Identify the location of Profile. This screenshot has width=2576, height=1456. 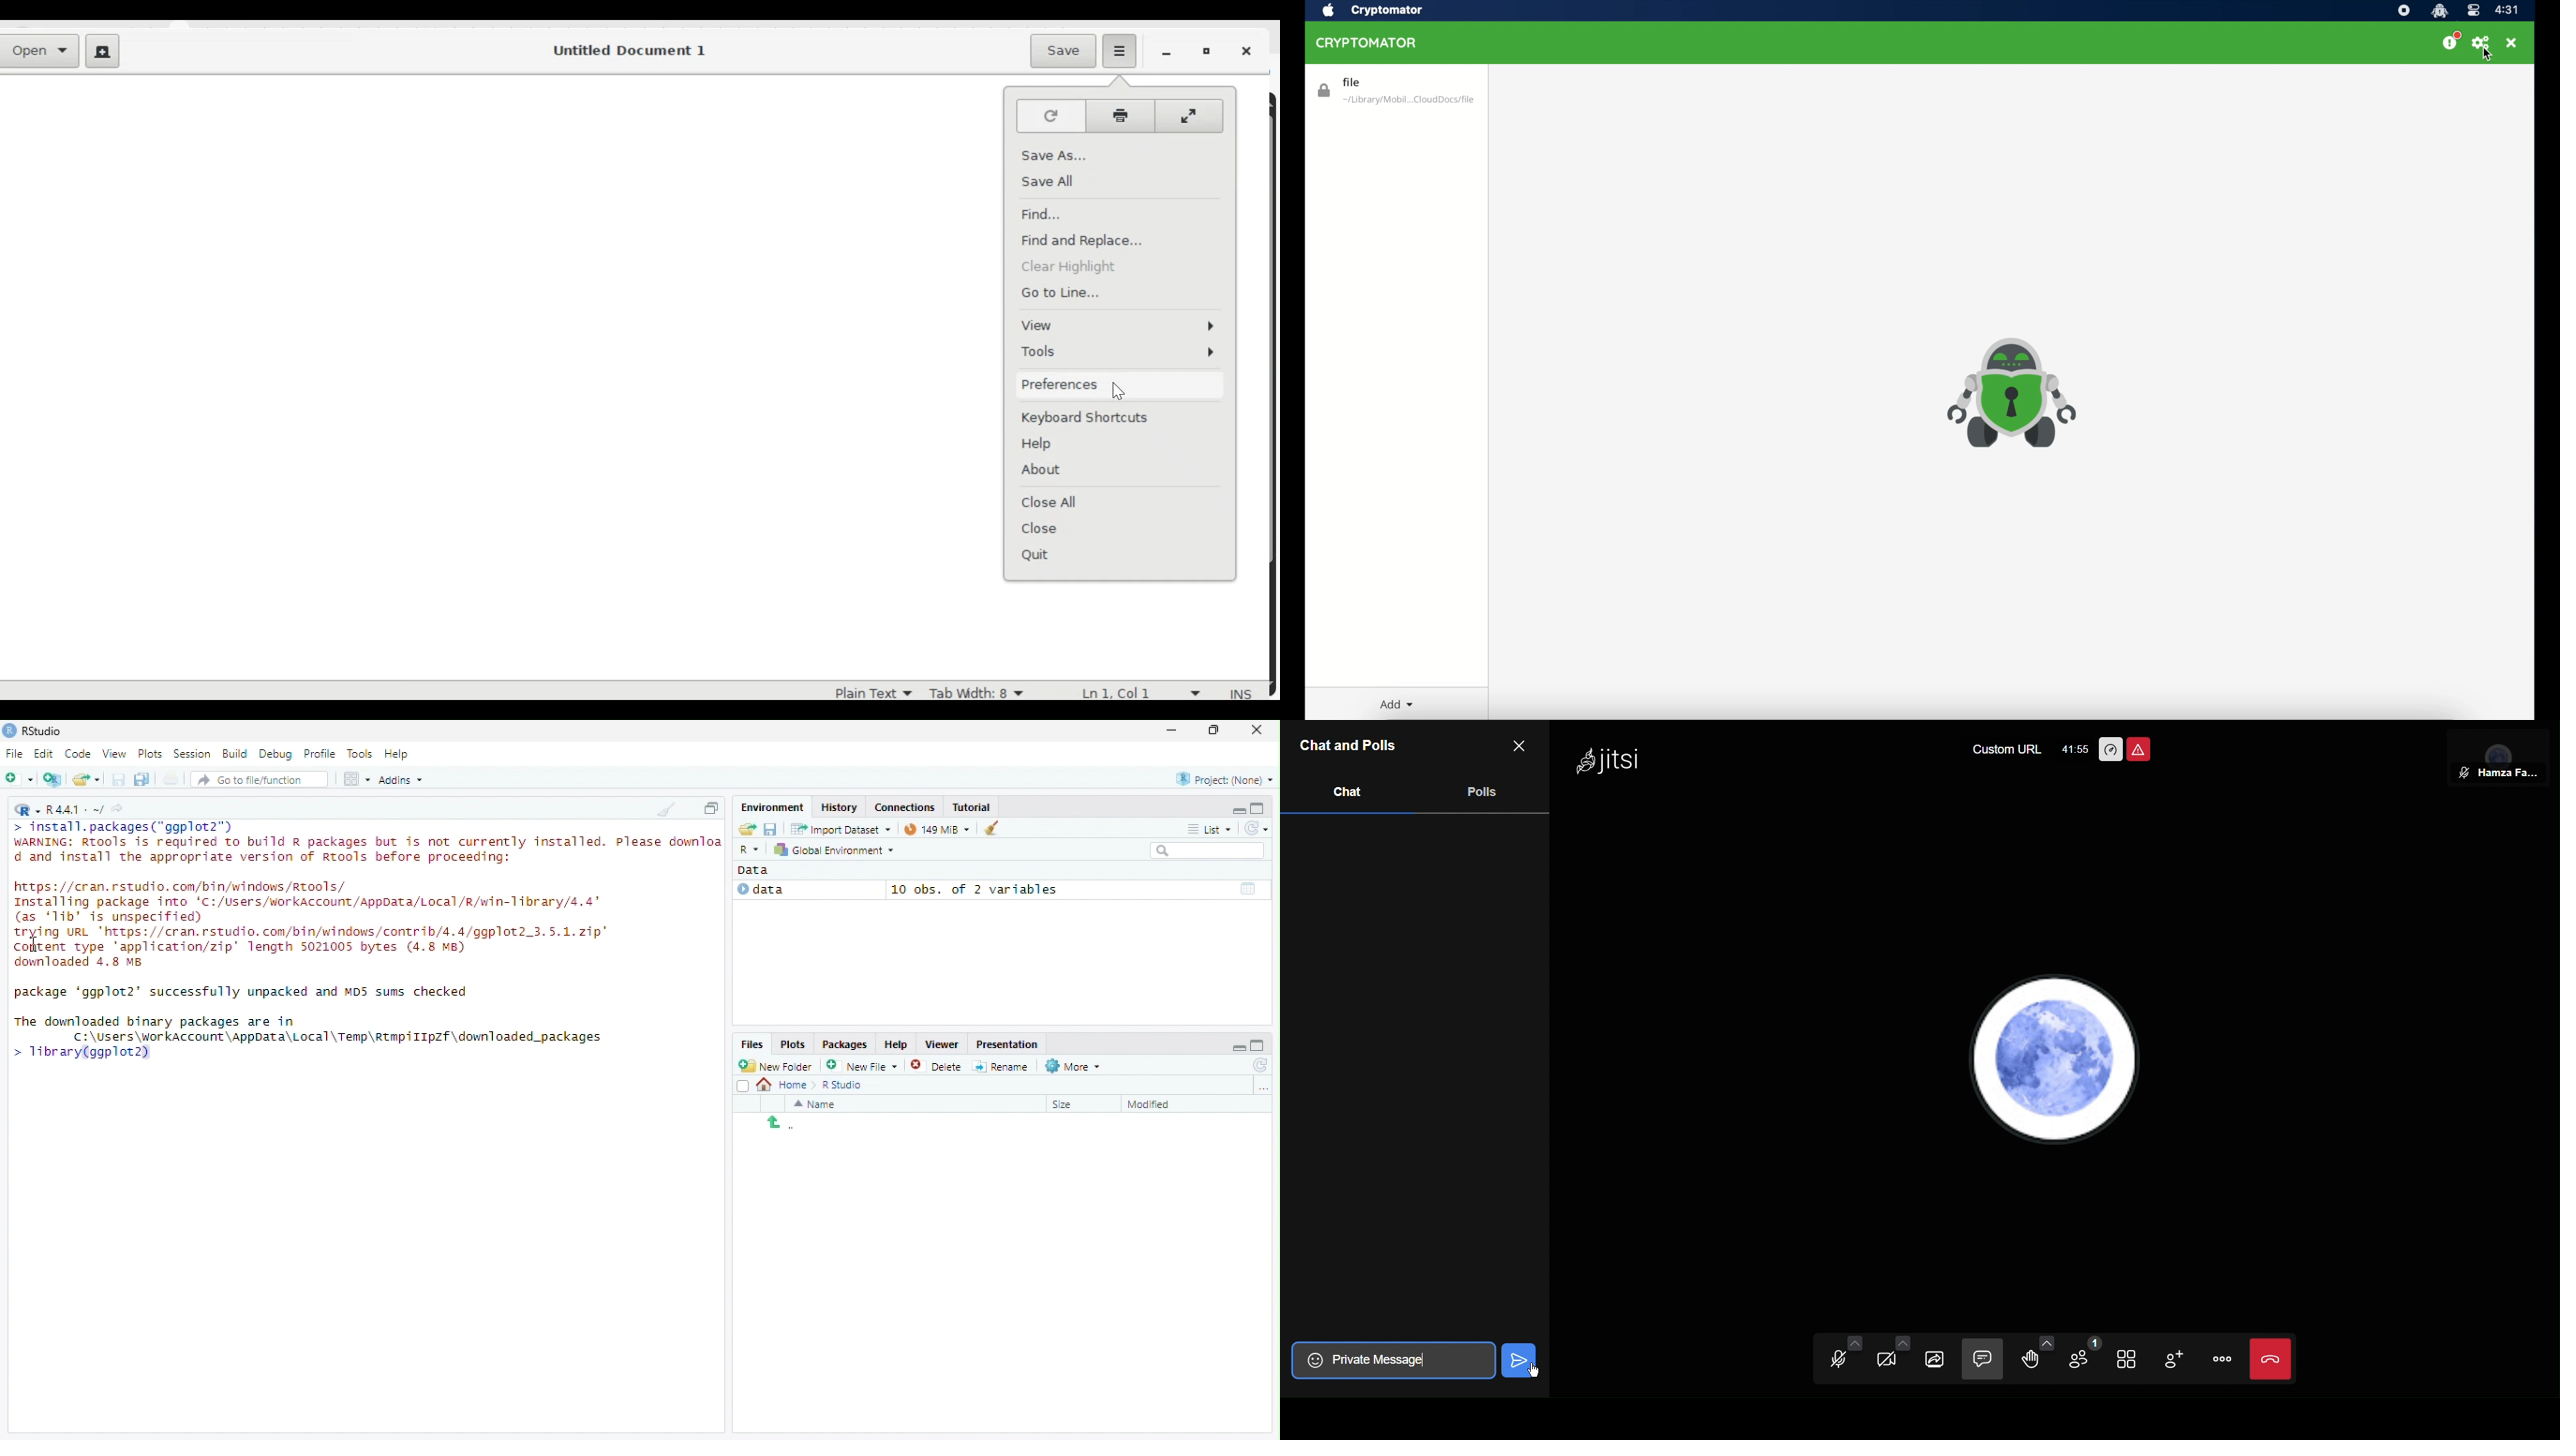
(323, 754).